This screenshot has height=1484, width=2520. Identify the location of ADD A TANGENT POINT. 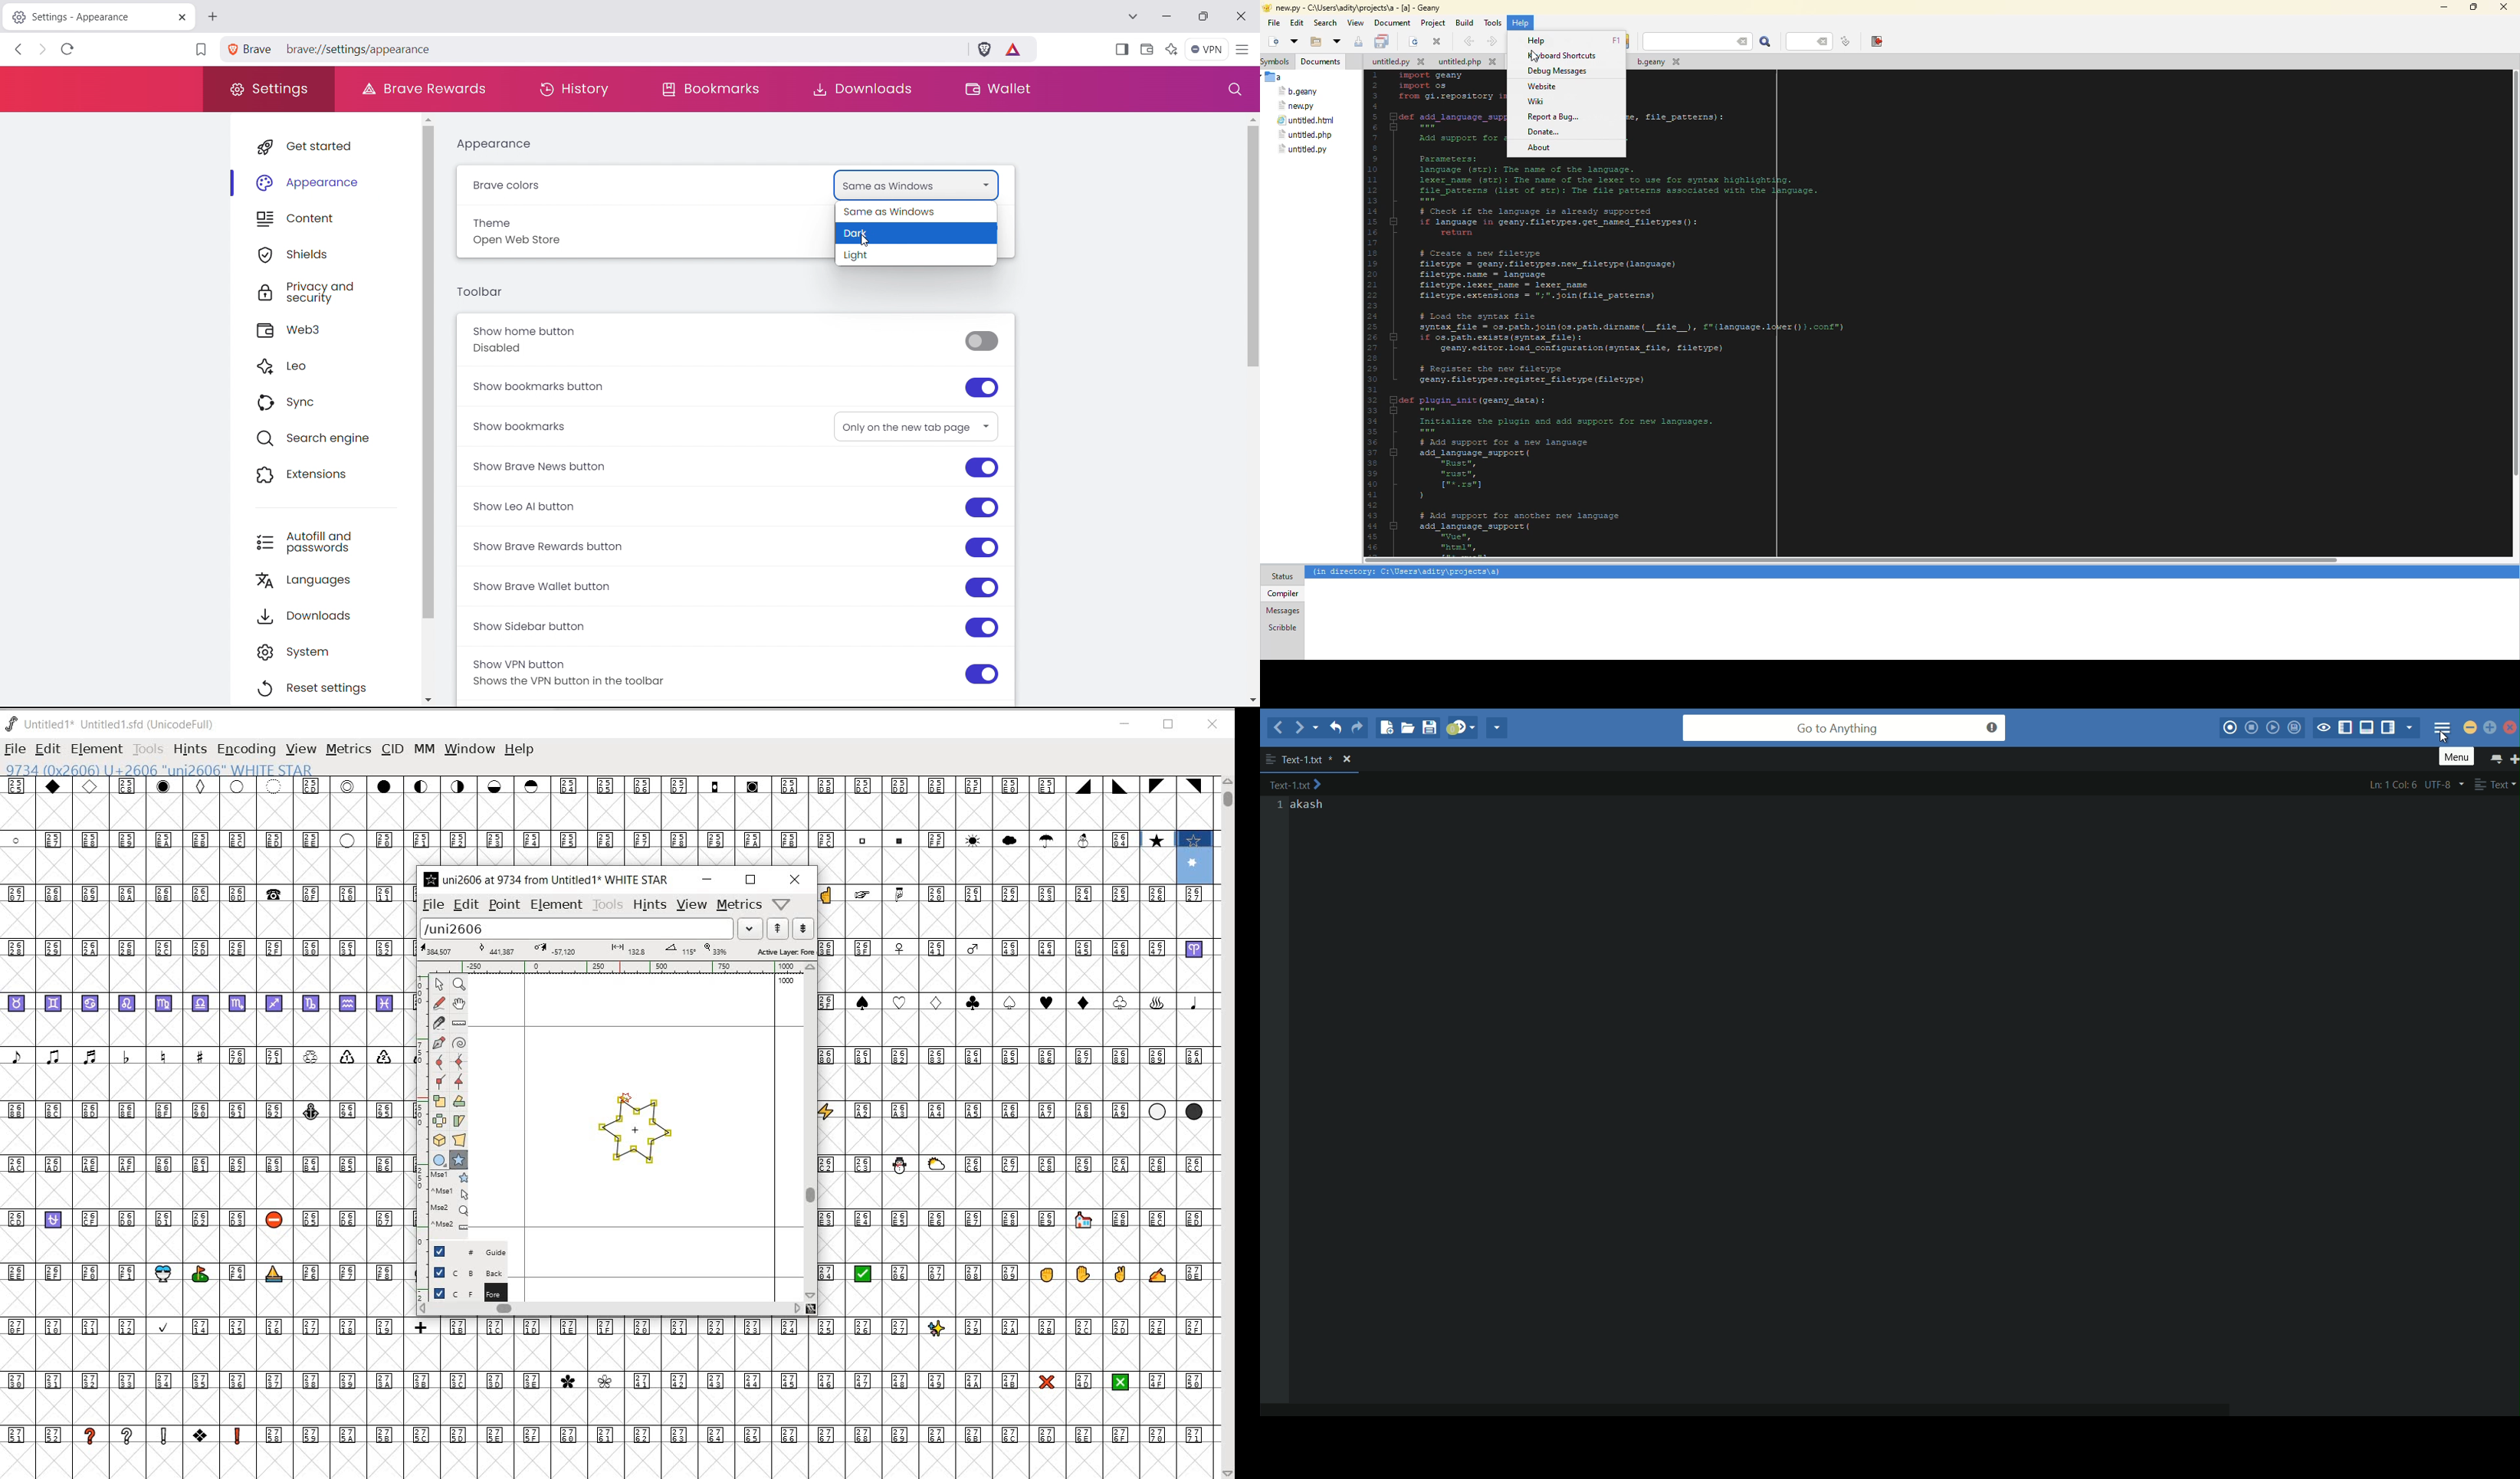
(460, 1082).